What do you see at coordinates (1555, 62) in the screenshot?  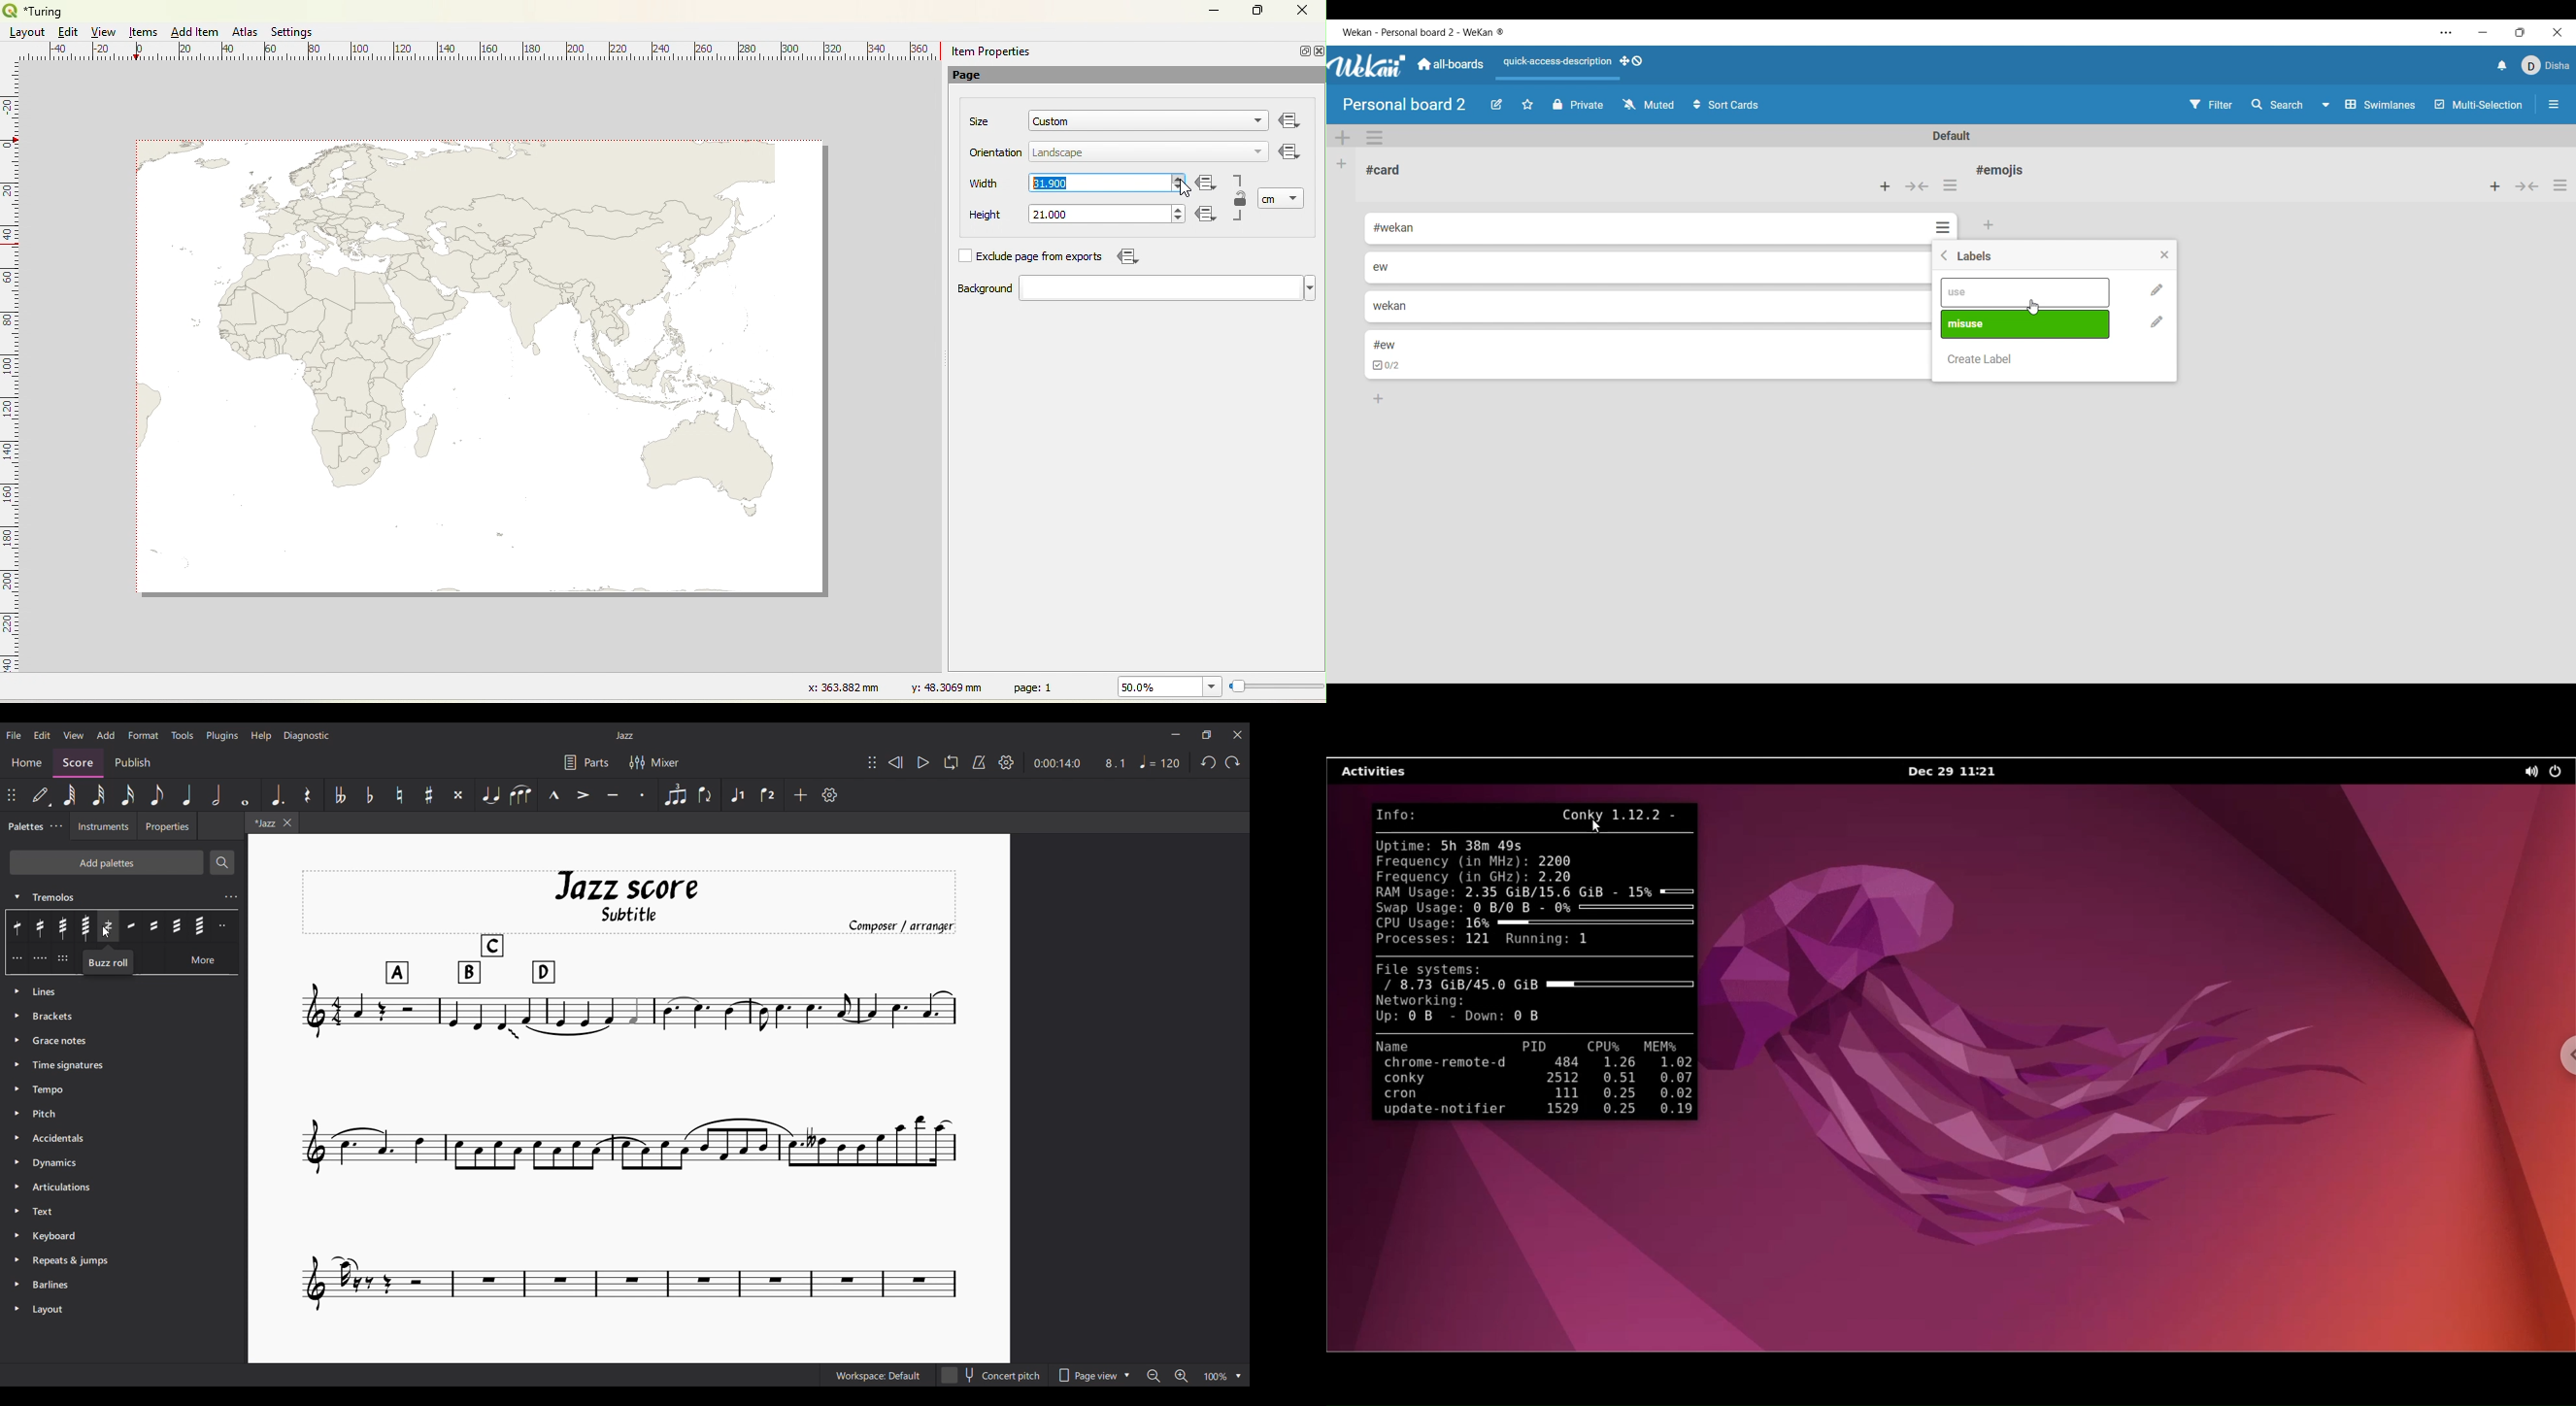 I see `Quick access description` at bounding box center [1555, 62].